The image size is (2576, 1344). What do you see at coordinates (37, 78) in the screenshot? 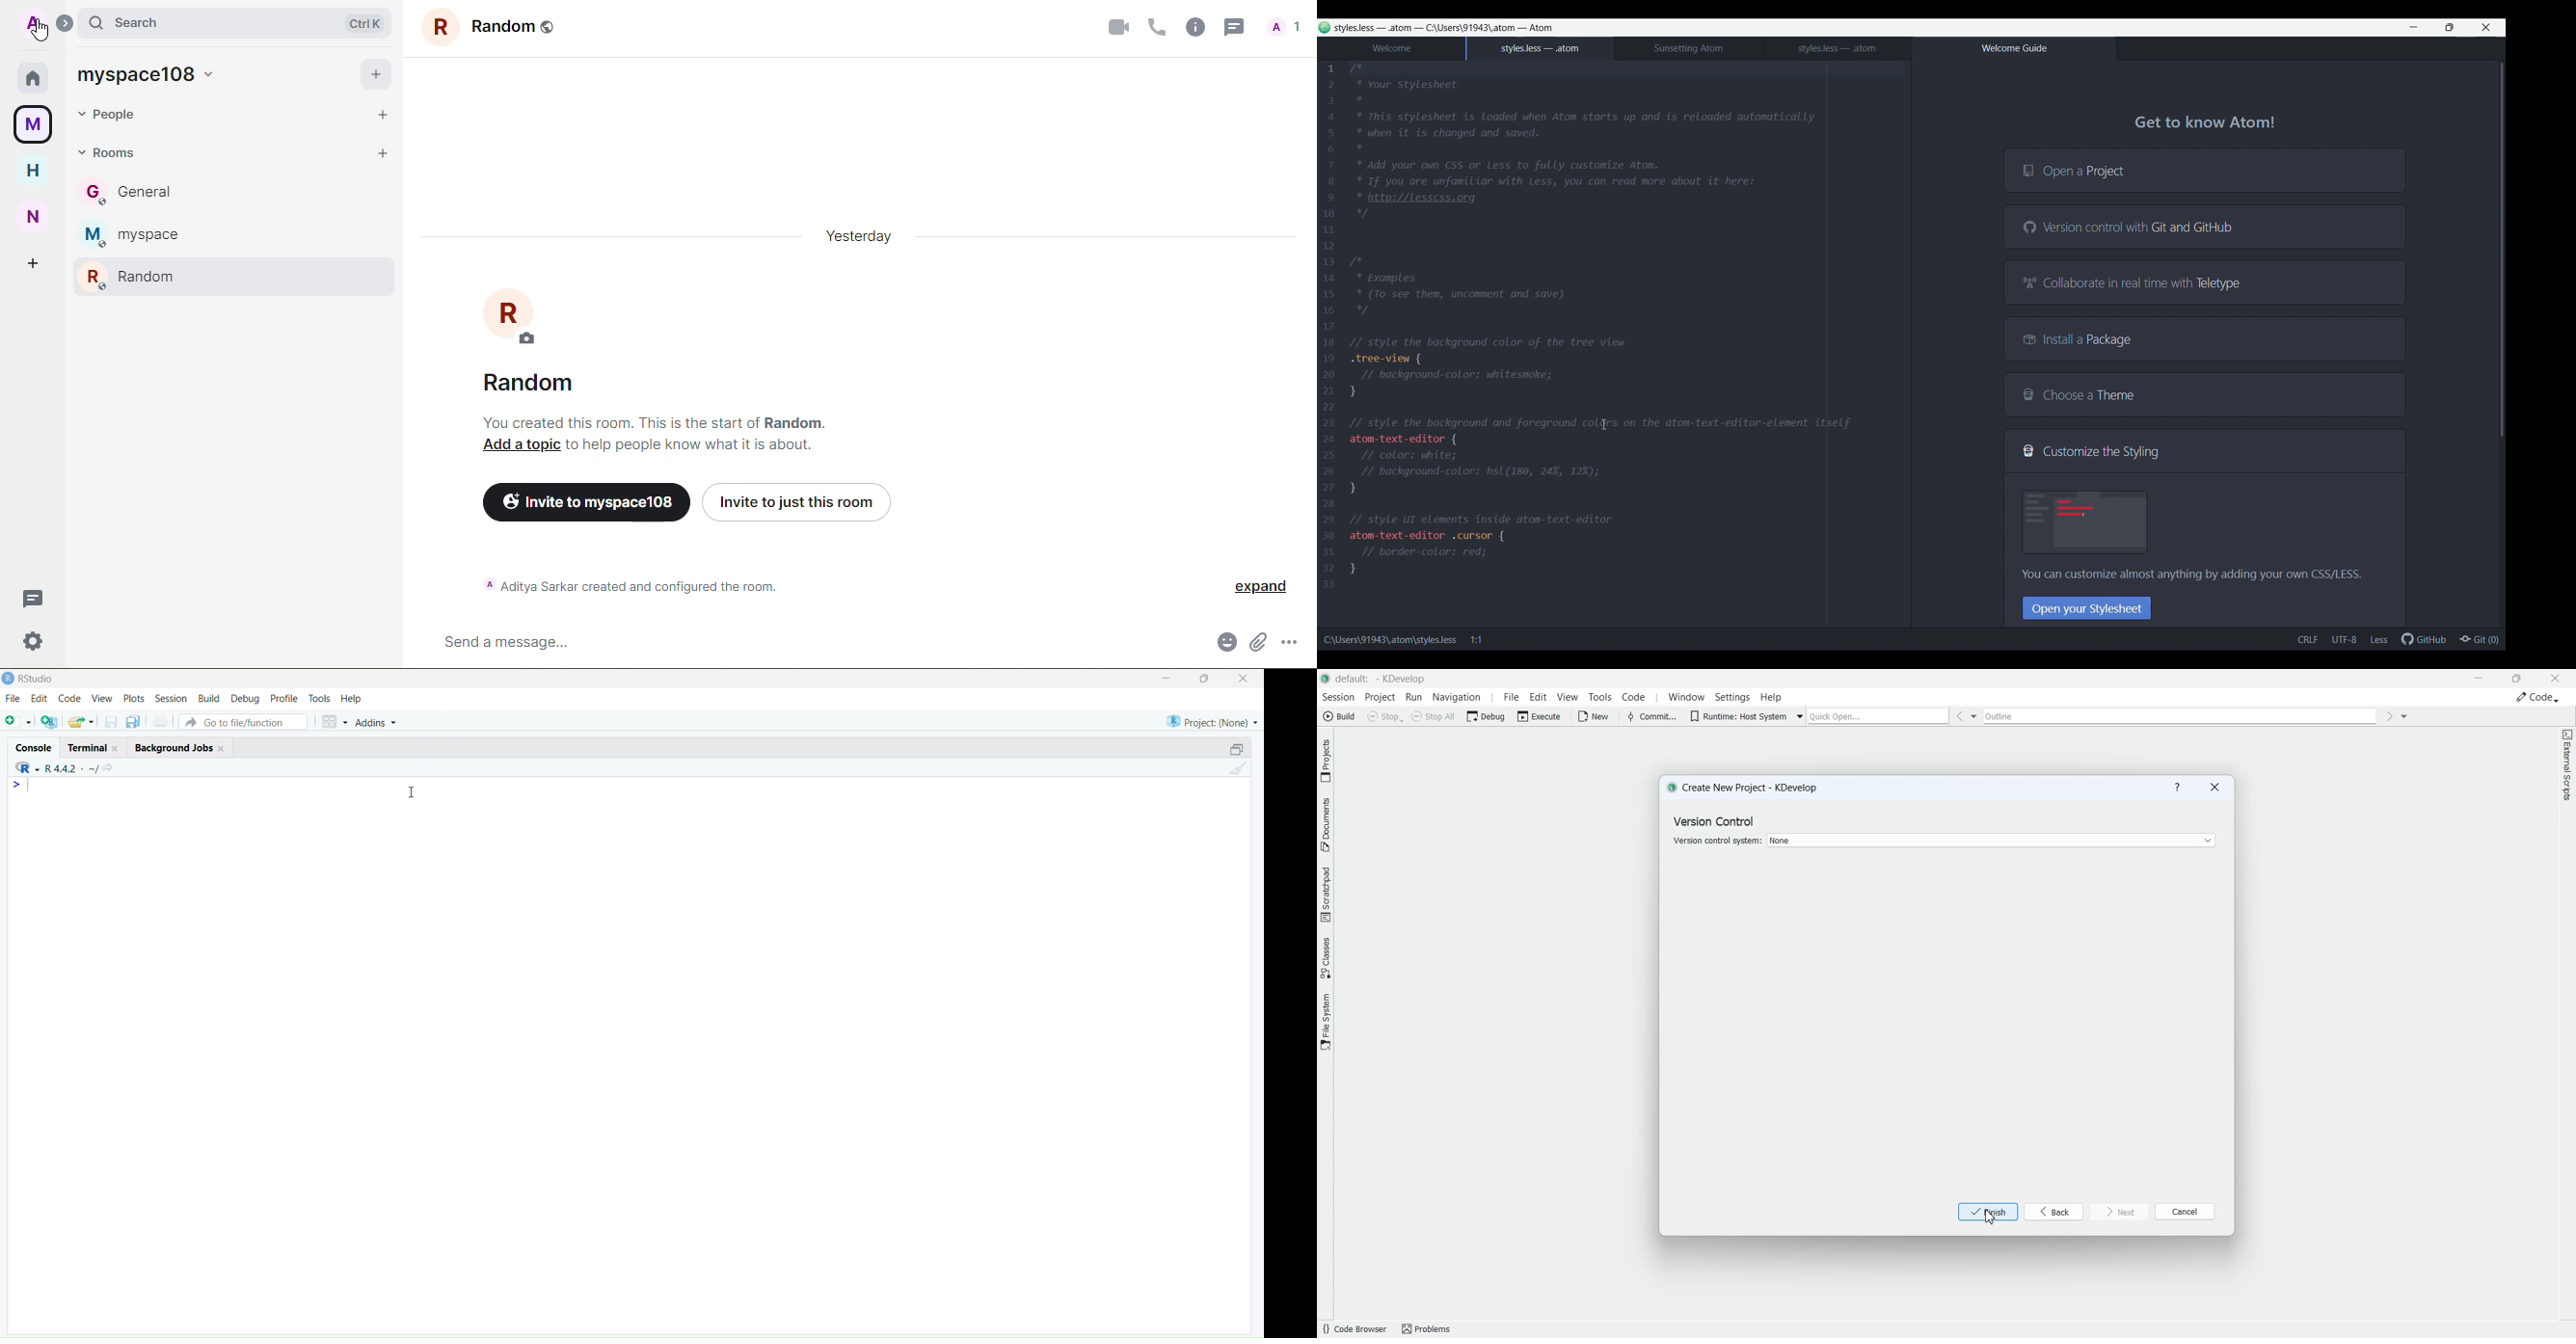
I see `home` at bounding box center [37, 78].